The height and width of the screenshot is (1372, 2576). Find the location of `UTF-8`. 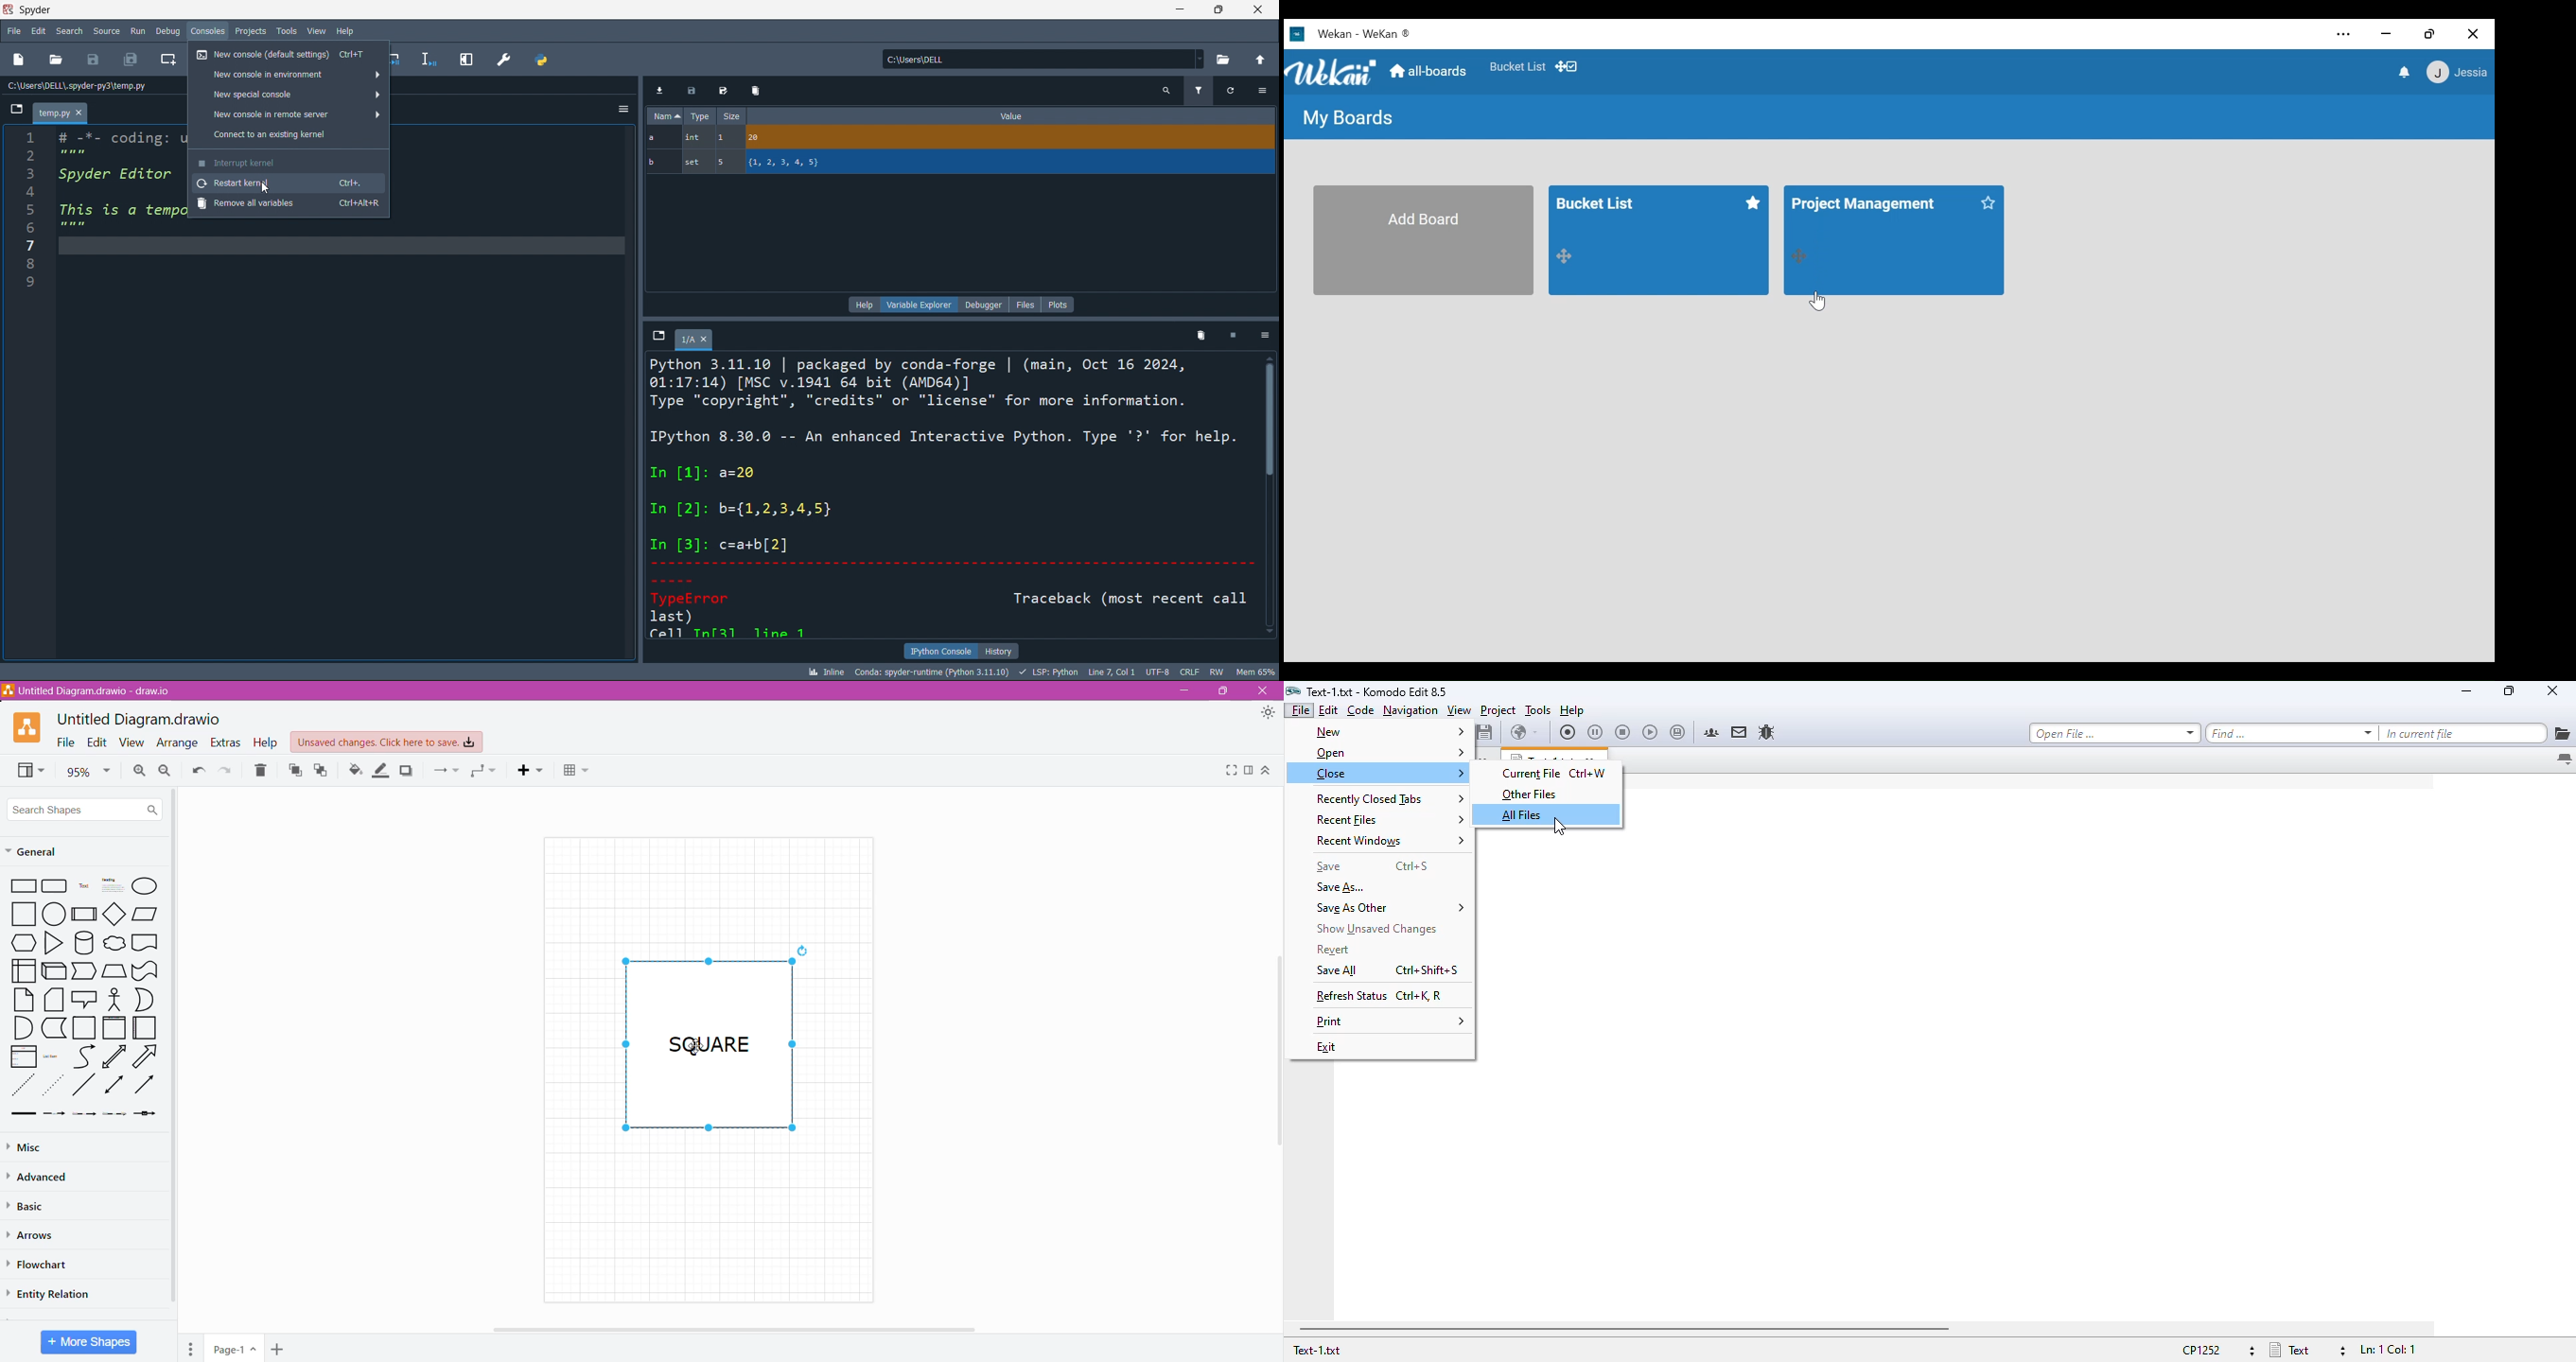

UTF-8 is located at coordinates (1158, 672).